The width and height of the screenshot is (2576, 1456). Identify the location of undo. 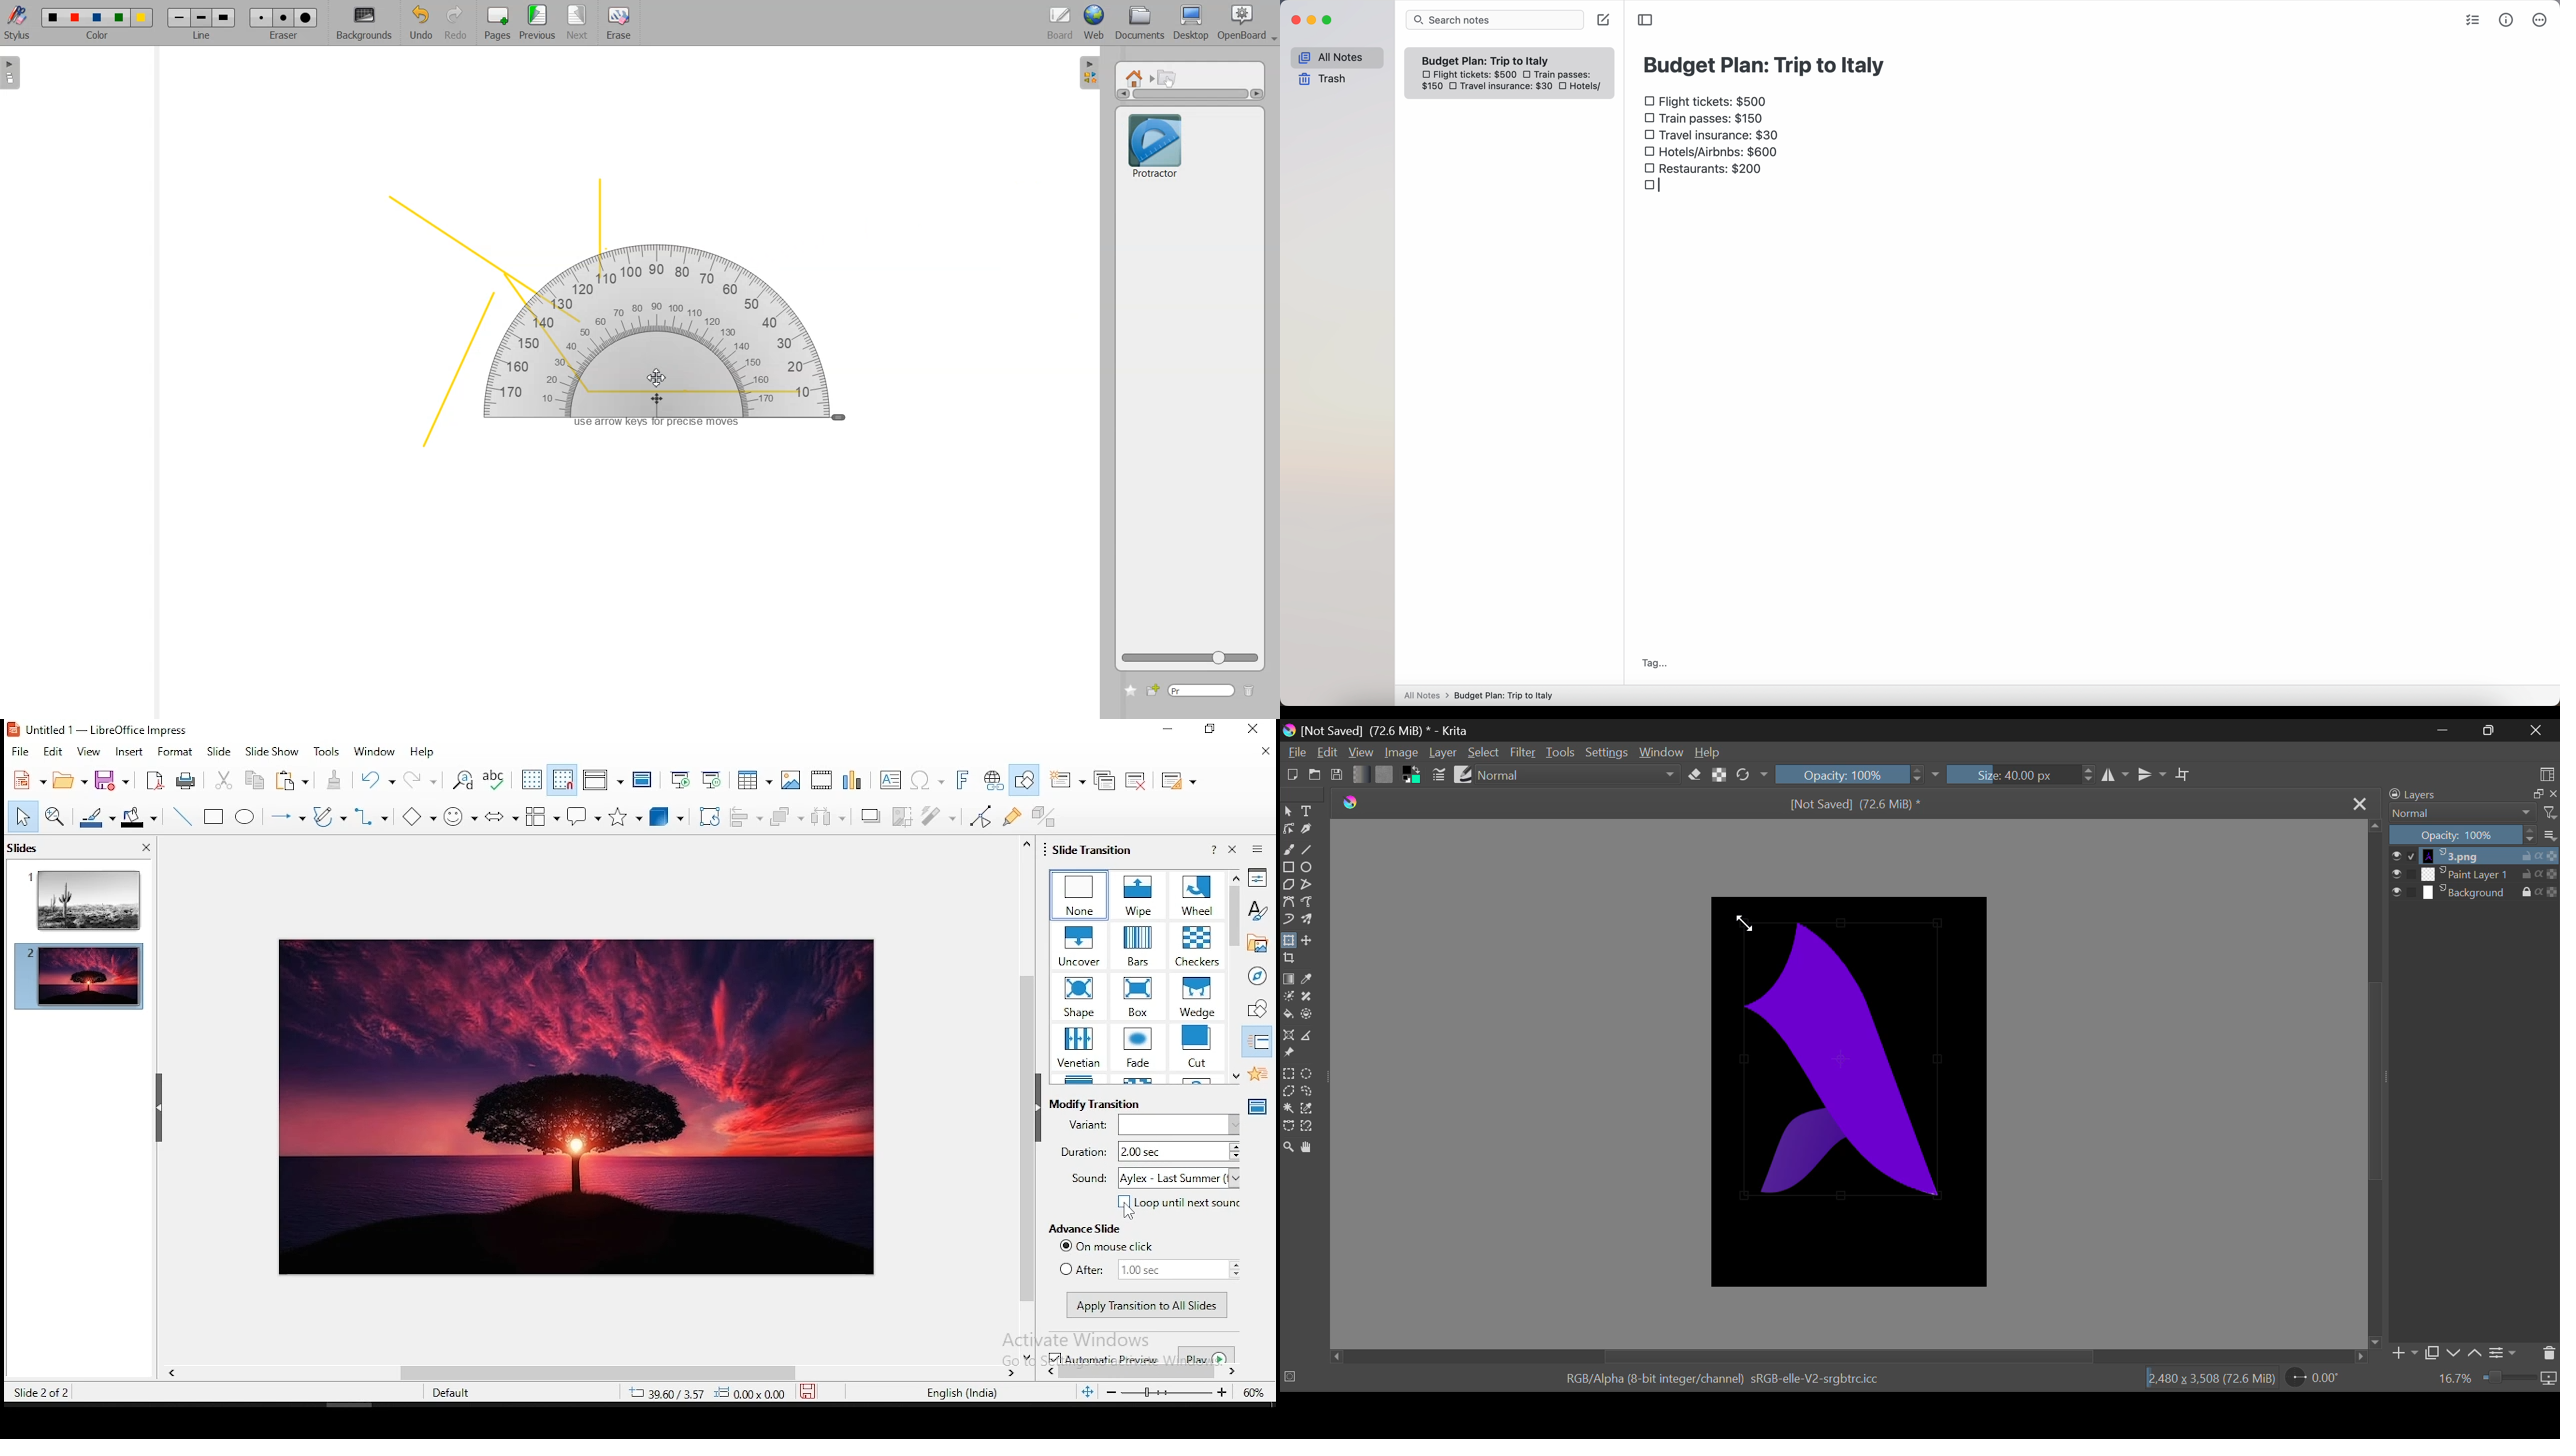
(379, 782).